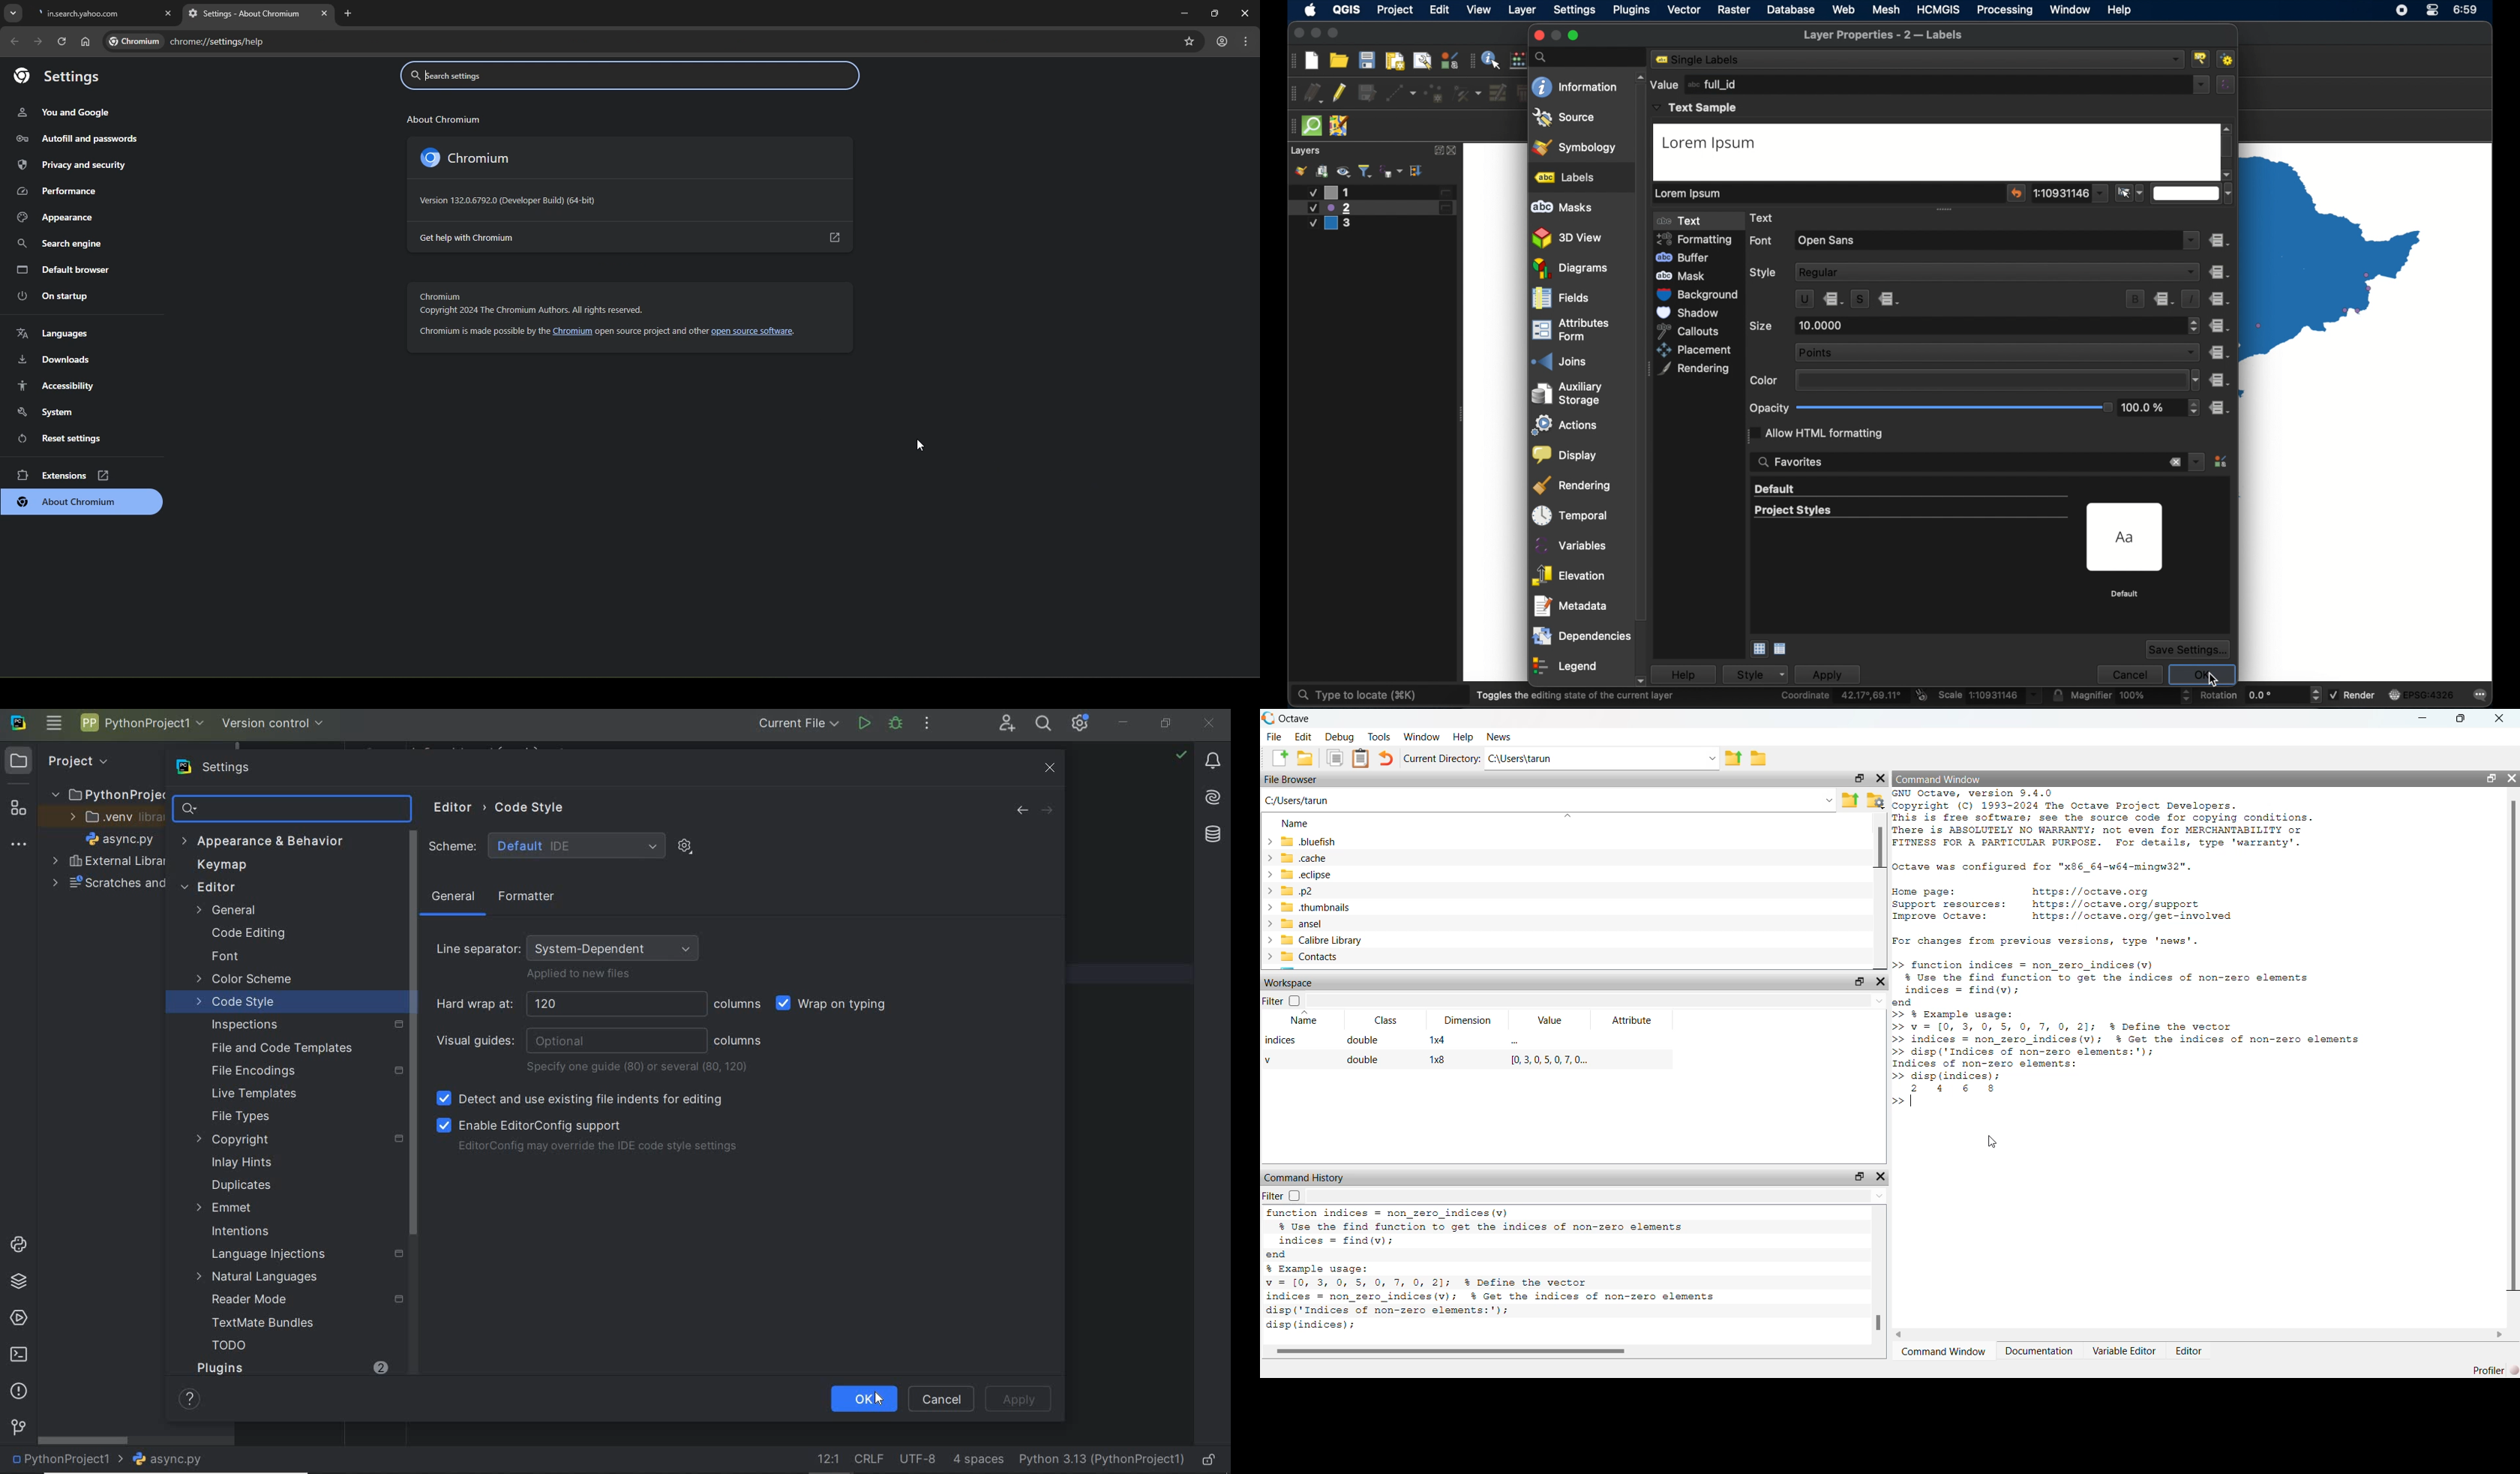  What do you see at coordinates (258, 1324) in the screenshot?
I see `TextMate Bundles` at bounding box center [258, 1324].